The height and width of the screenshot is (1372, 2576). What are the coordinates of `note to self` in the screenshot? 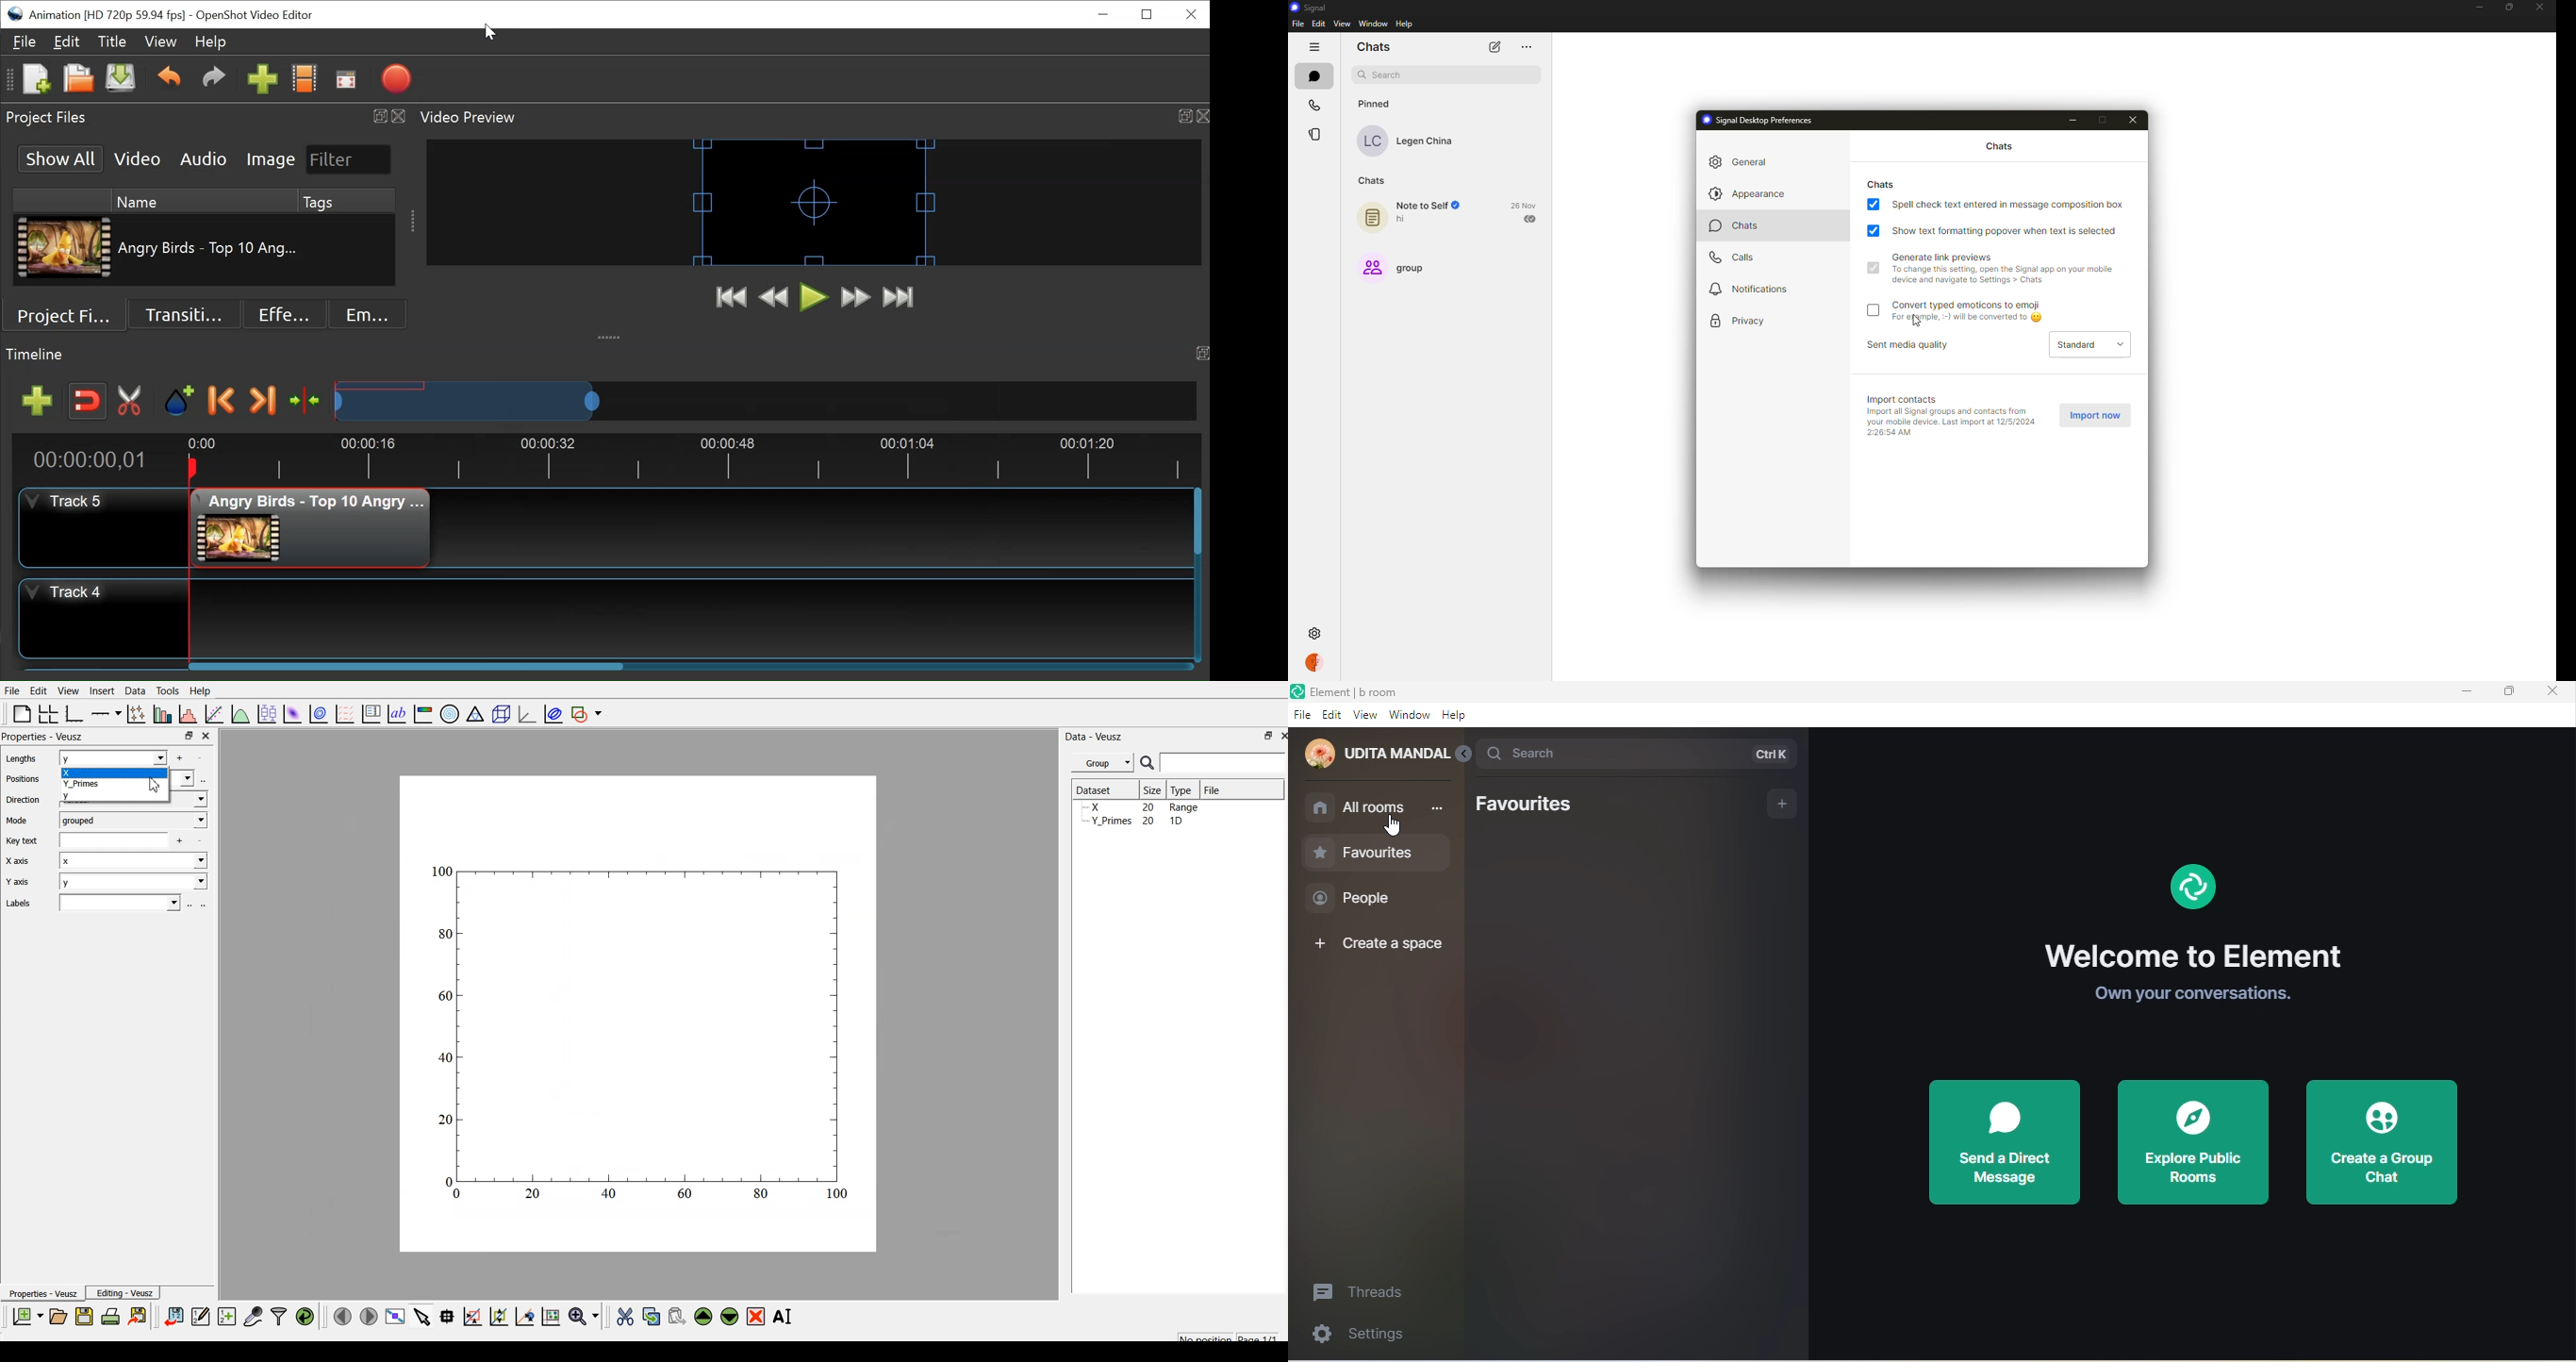 It's located at (1420, 214).